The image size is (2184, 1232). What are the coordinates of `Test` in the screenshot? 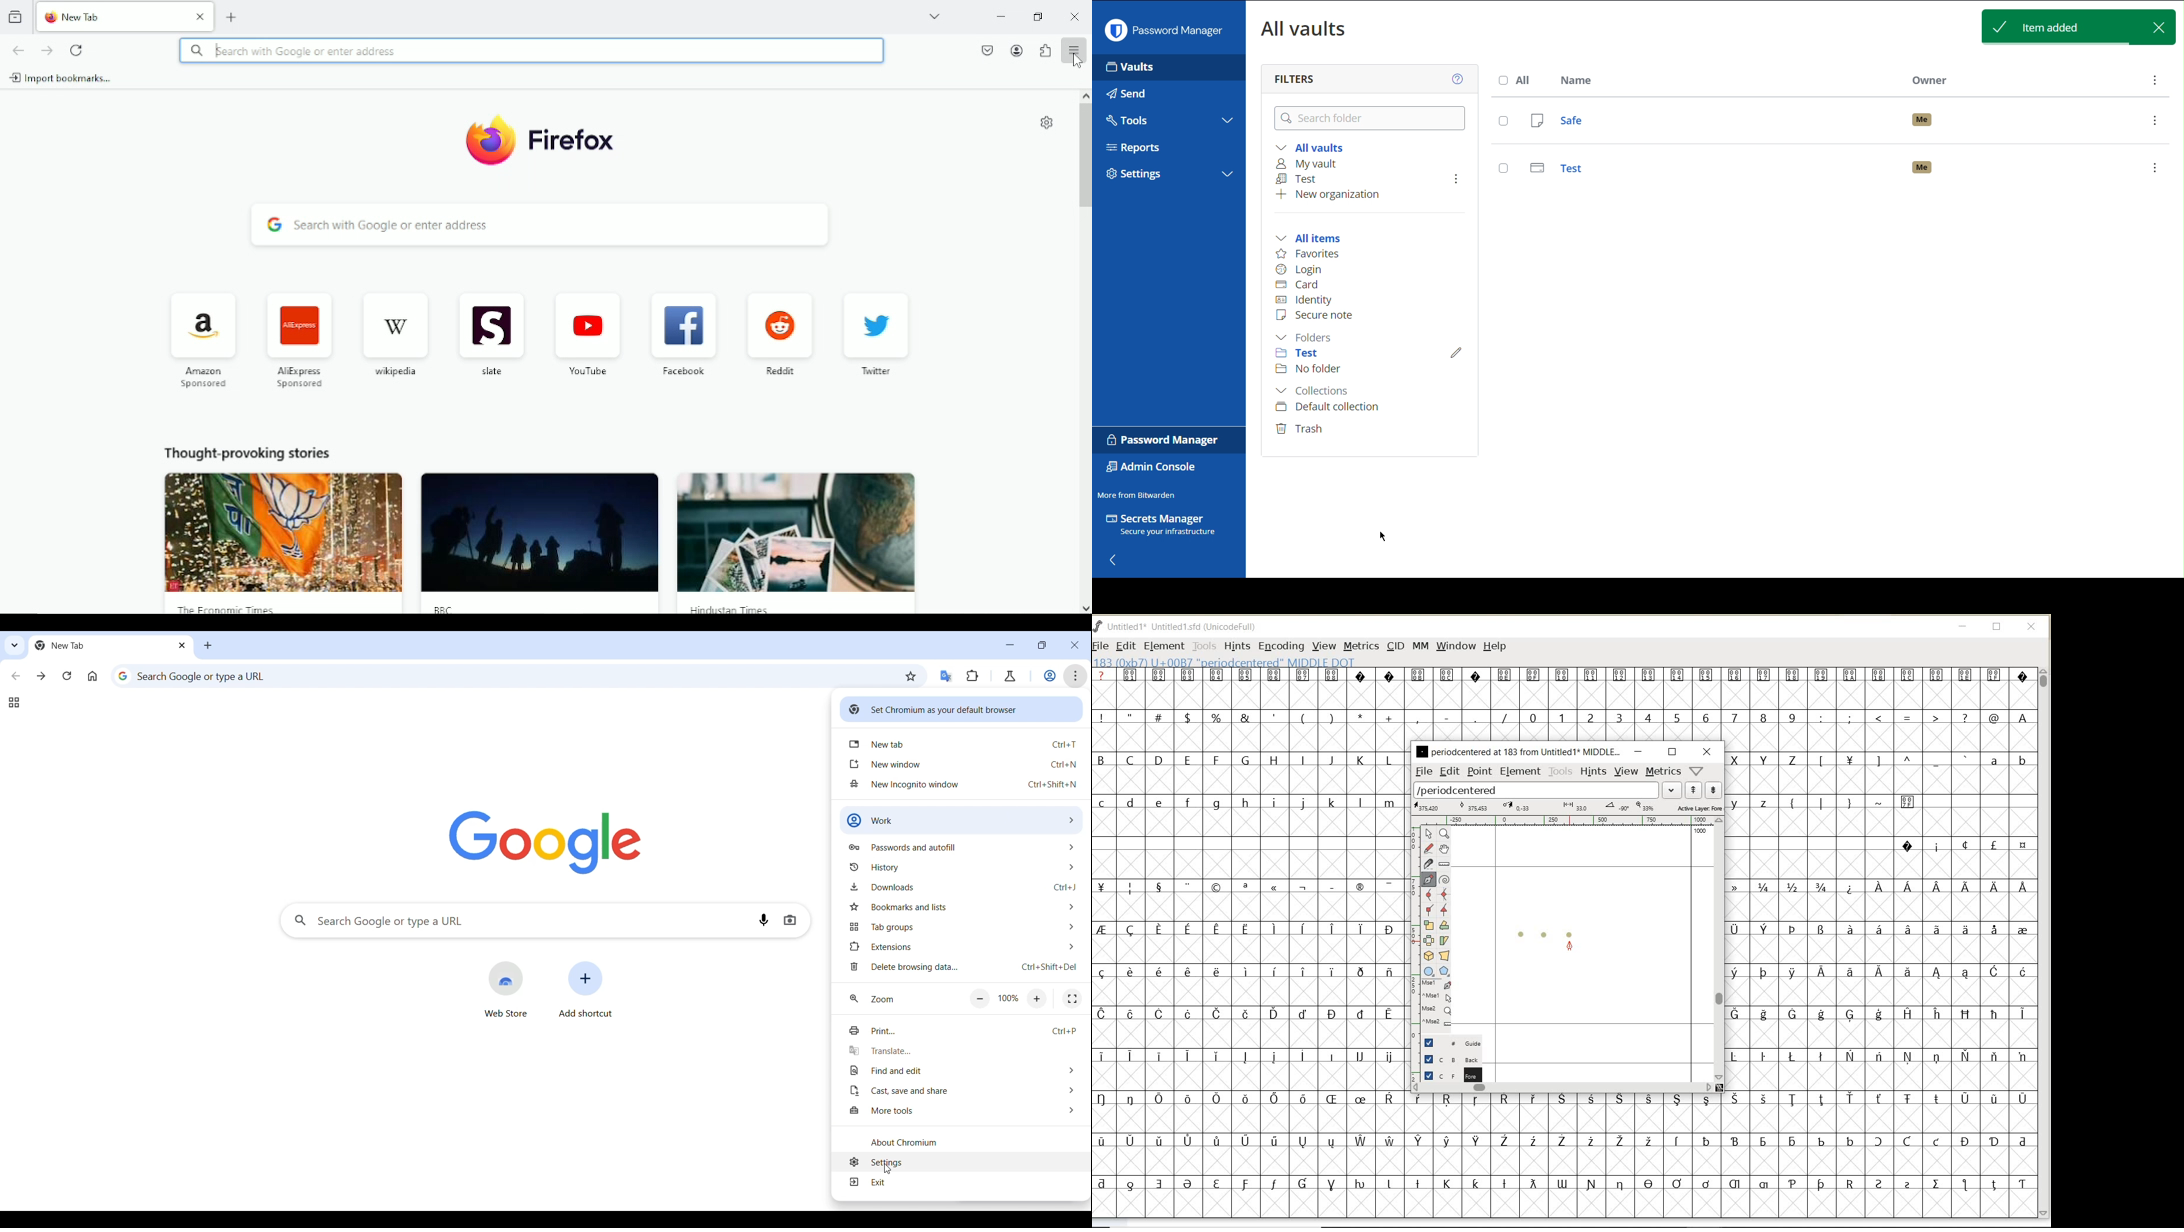 It's located at (1826, 168).